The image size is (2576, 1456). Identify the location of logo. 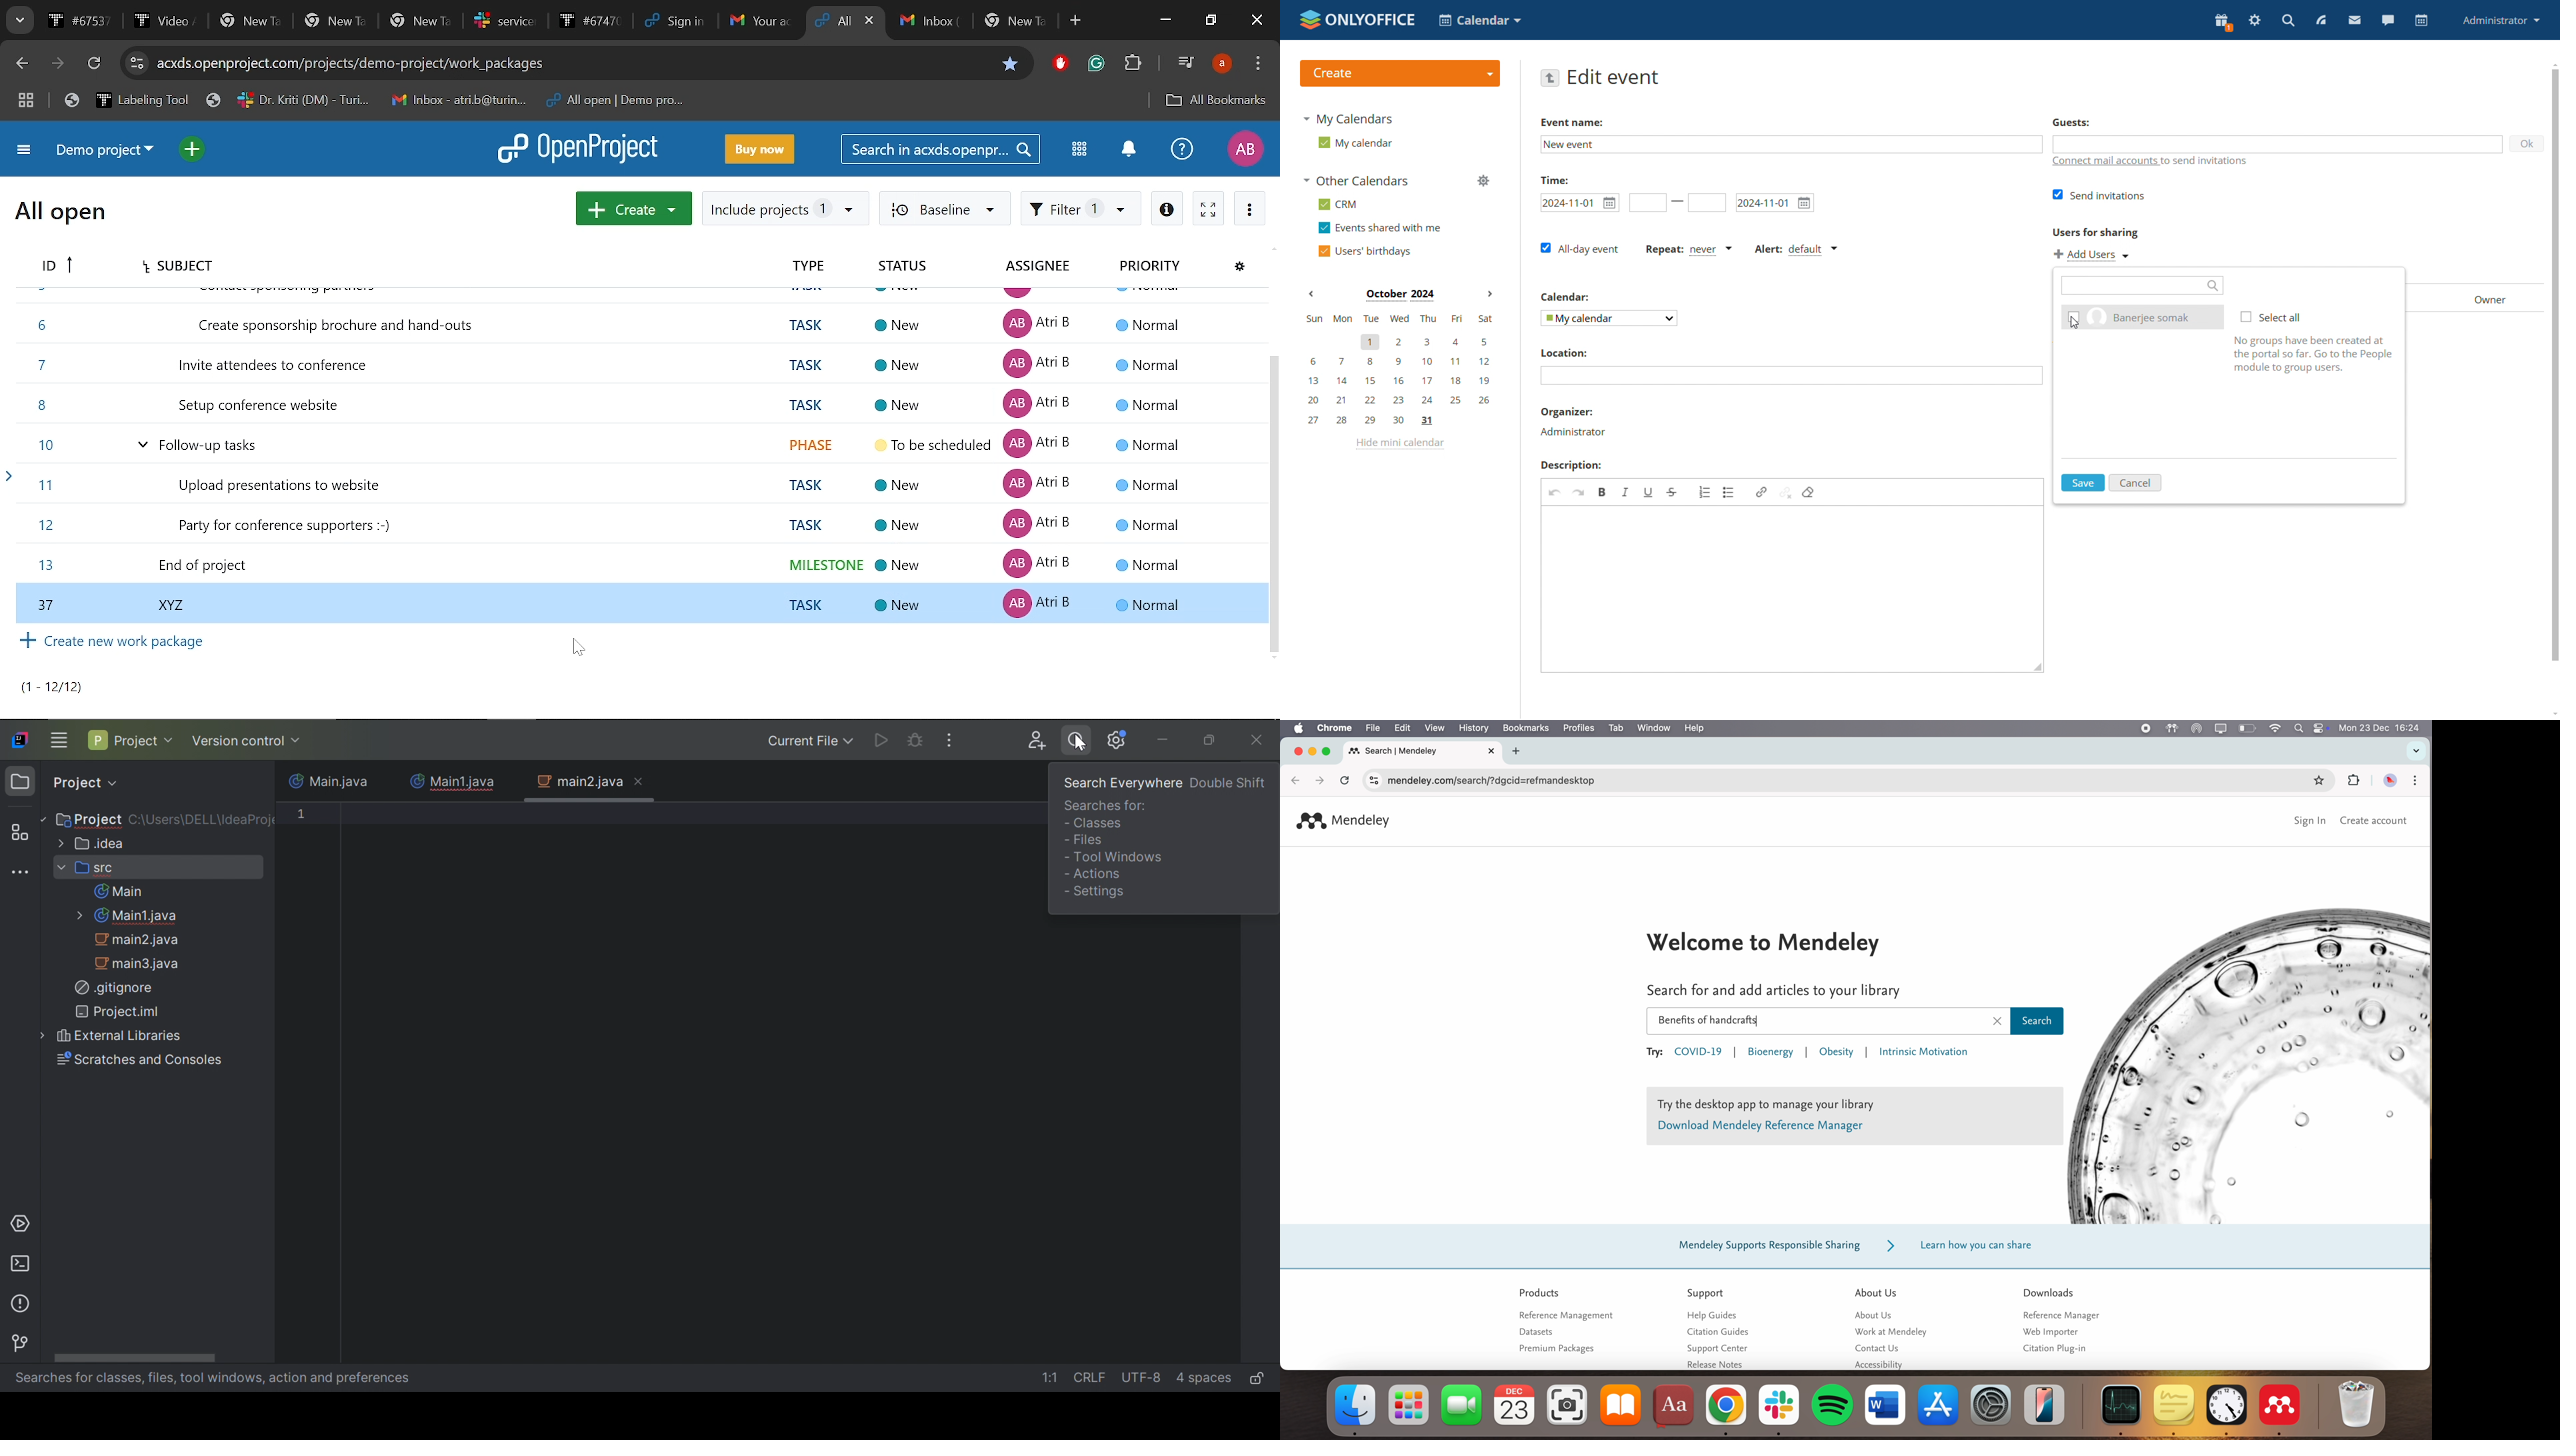
(1357, 19).